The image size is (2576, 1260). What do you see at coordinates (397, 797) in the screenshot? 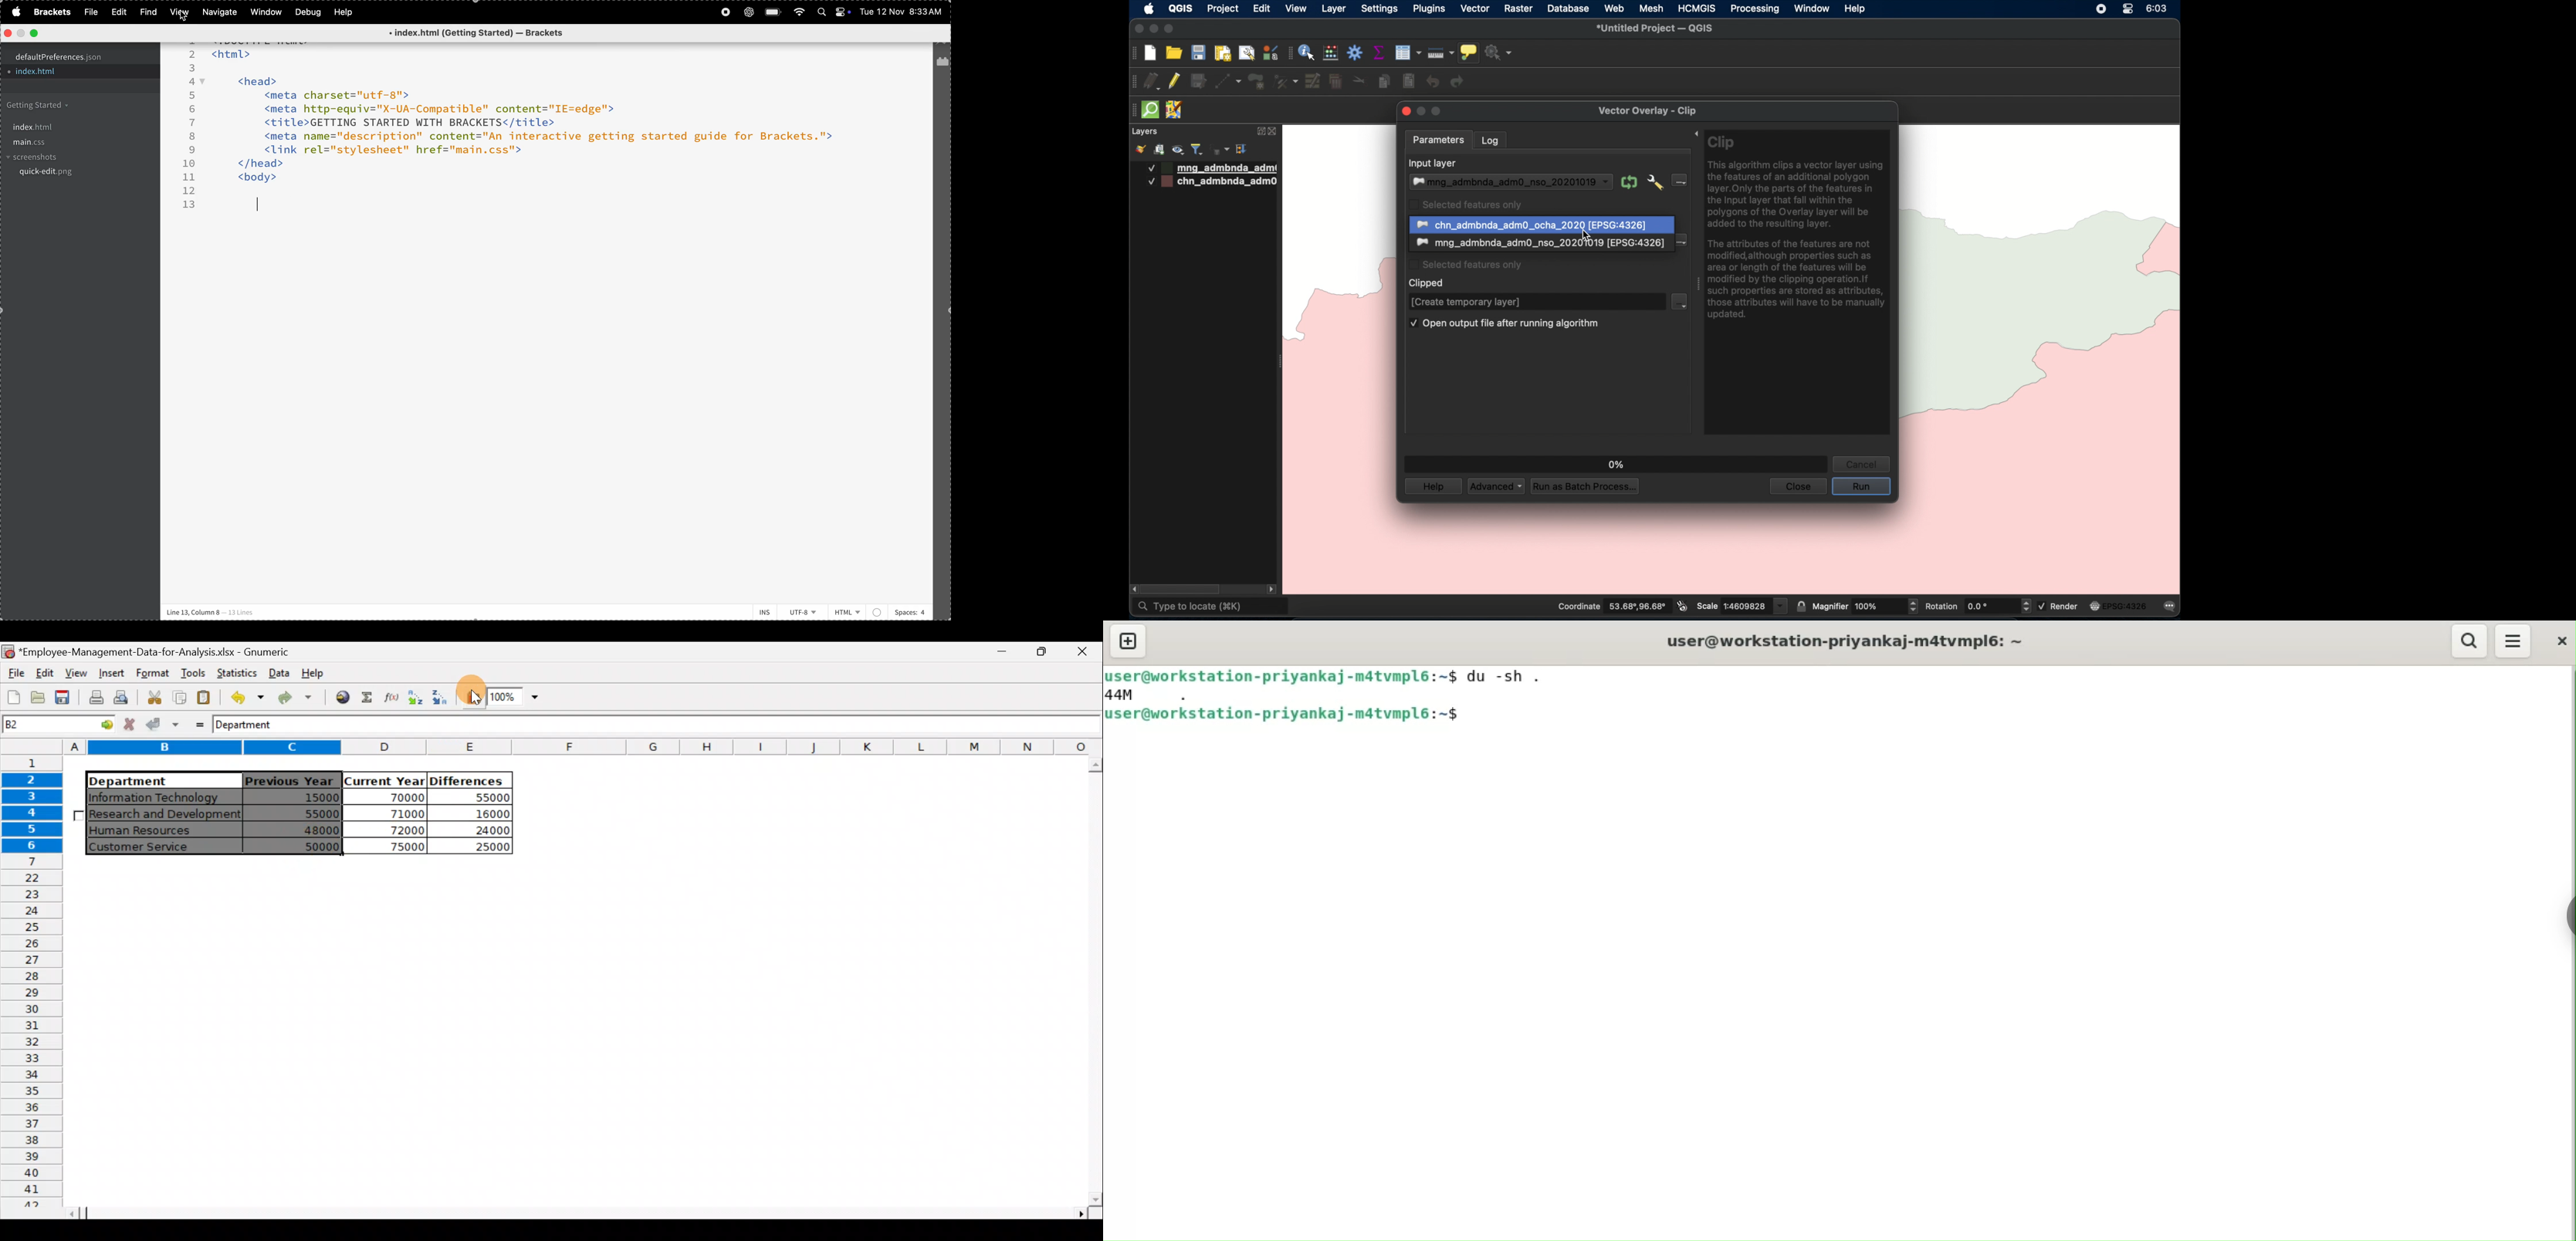
I see `70000` at bounding box center [397, 797].